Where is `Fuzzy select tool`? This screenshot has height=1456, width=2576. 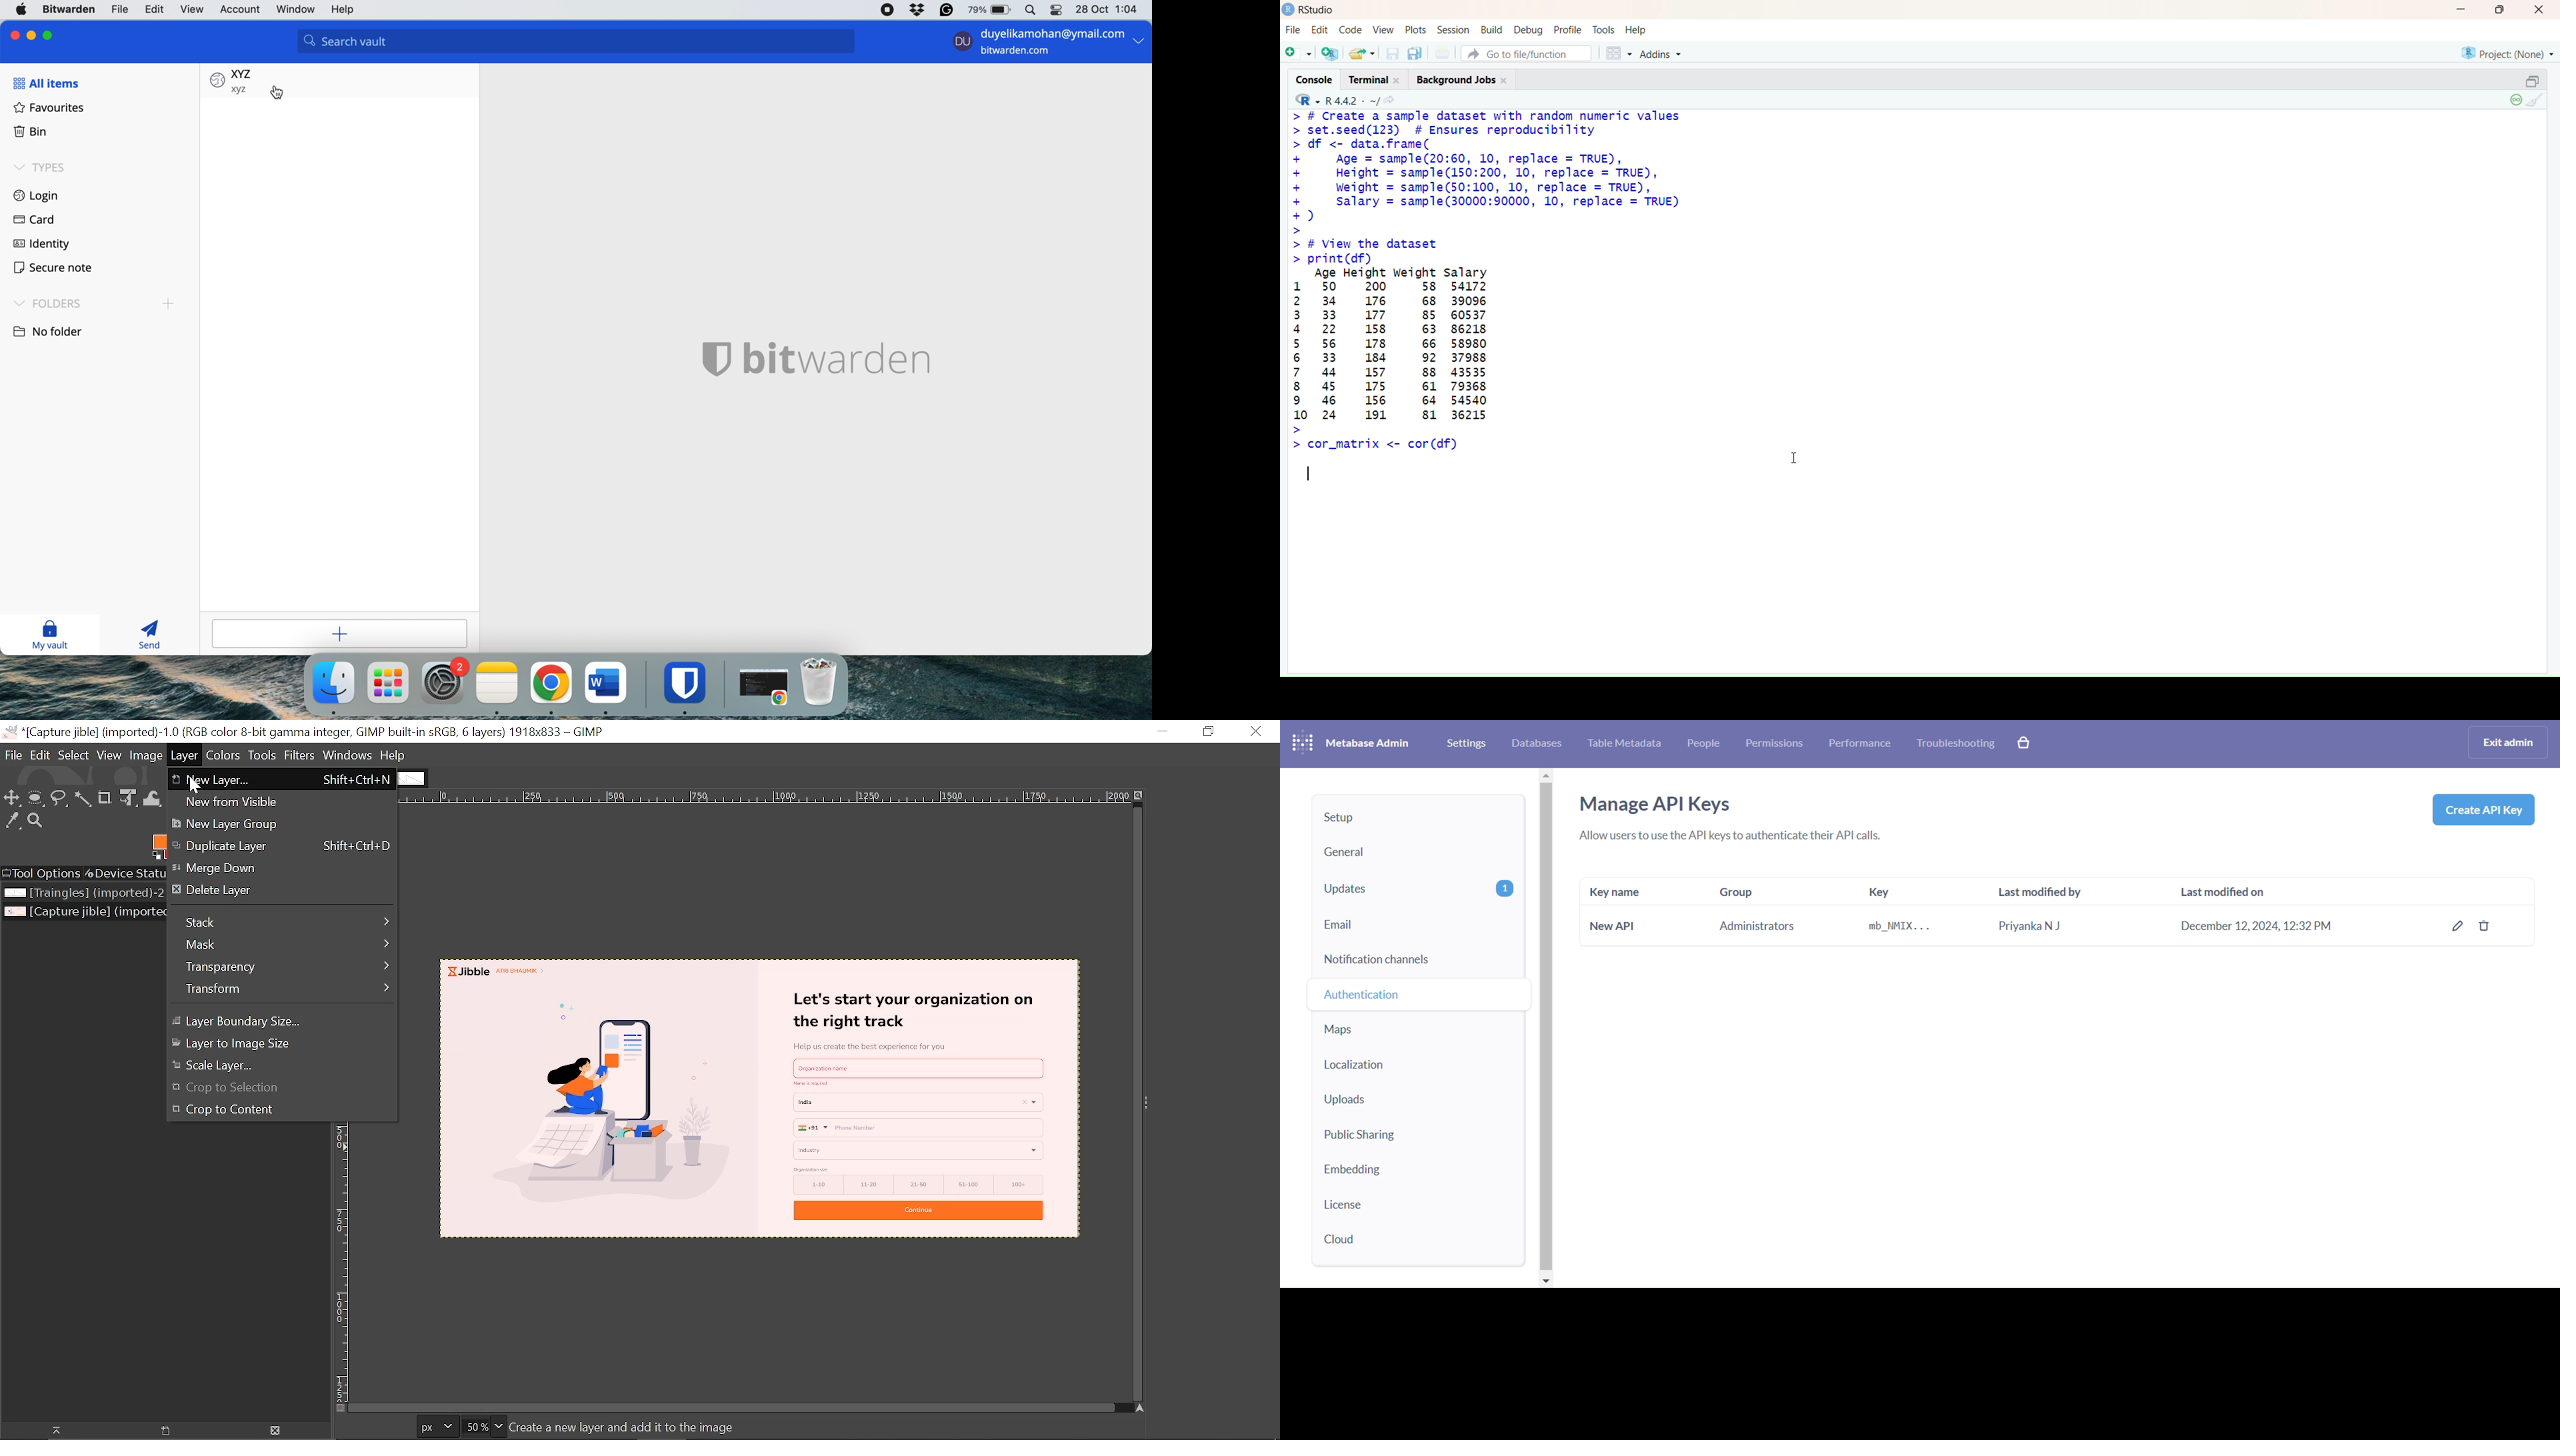 Fuzzy select tool is located at coordinates (81, 801).